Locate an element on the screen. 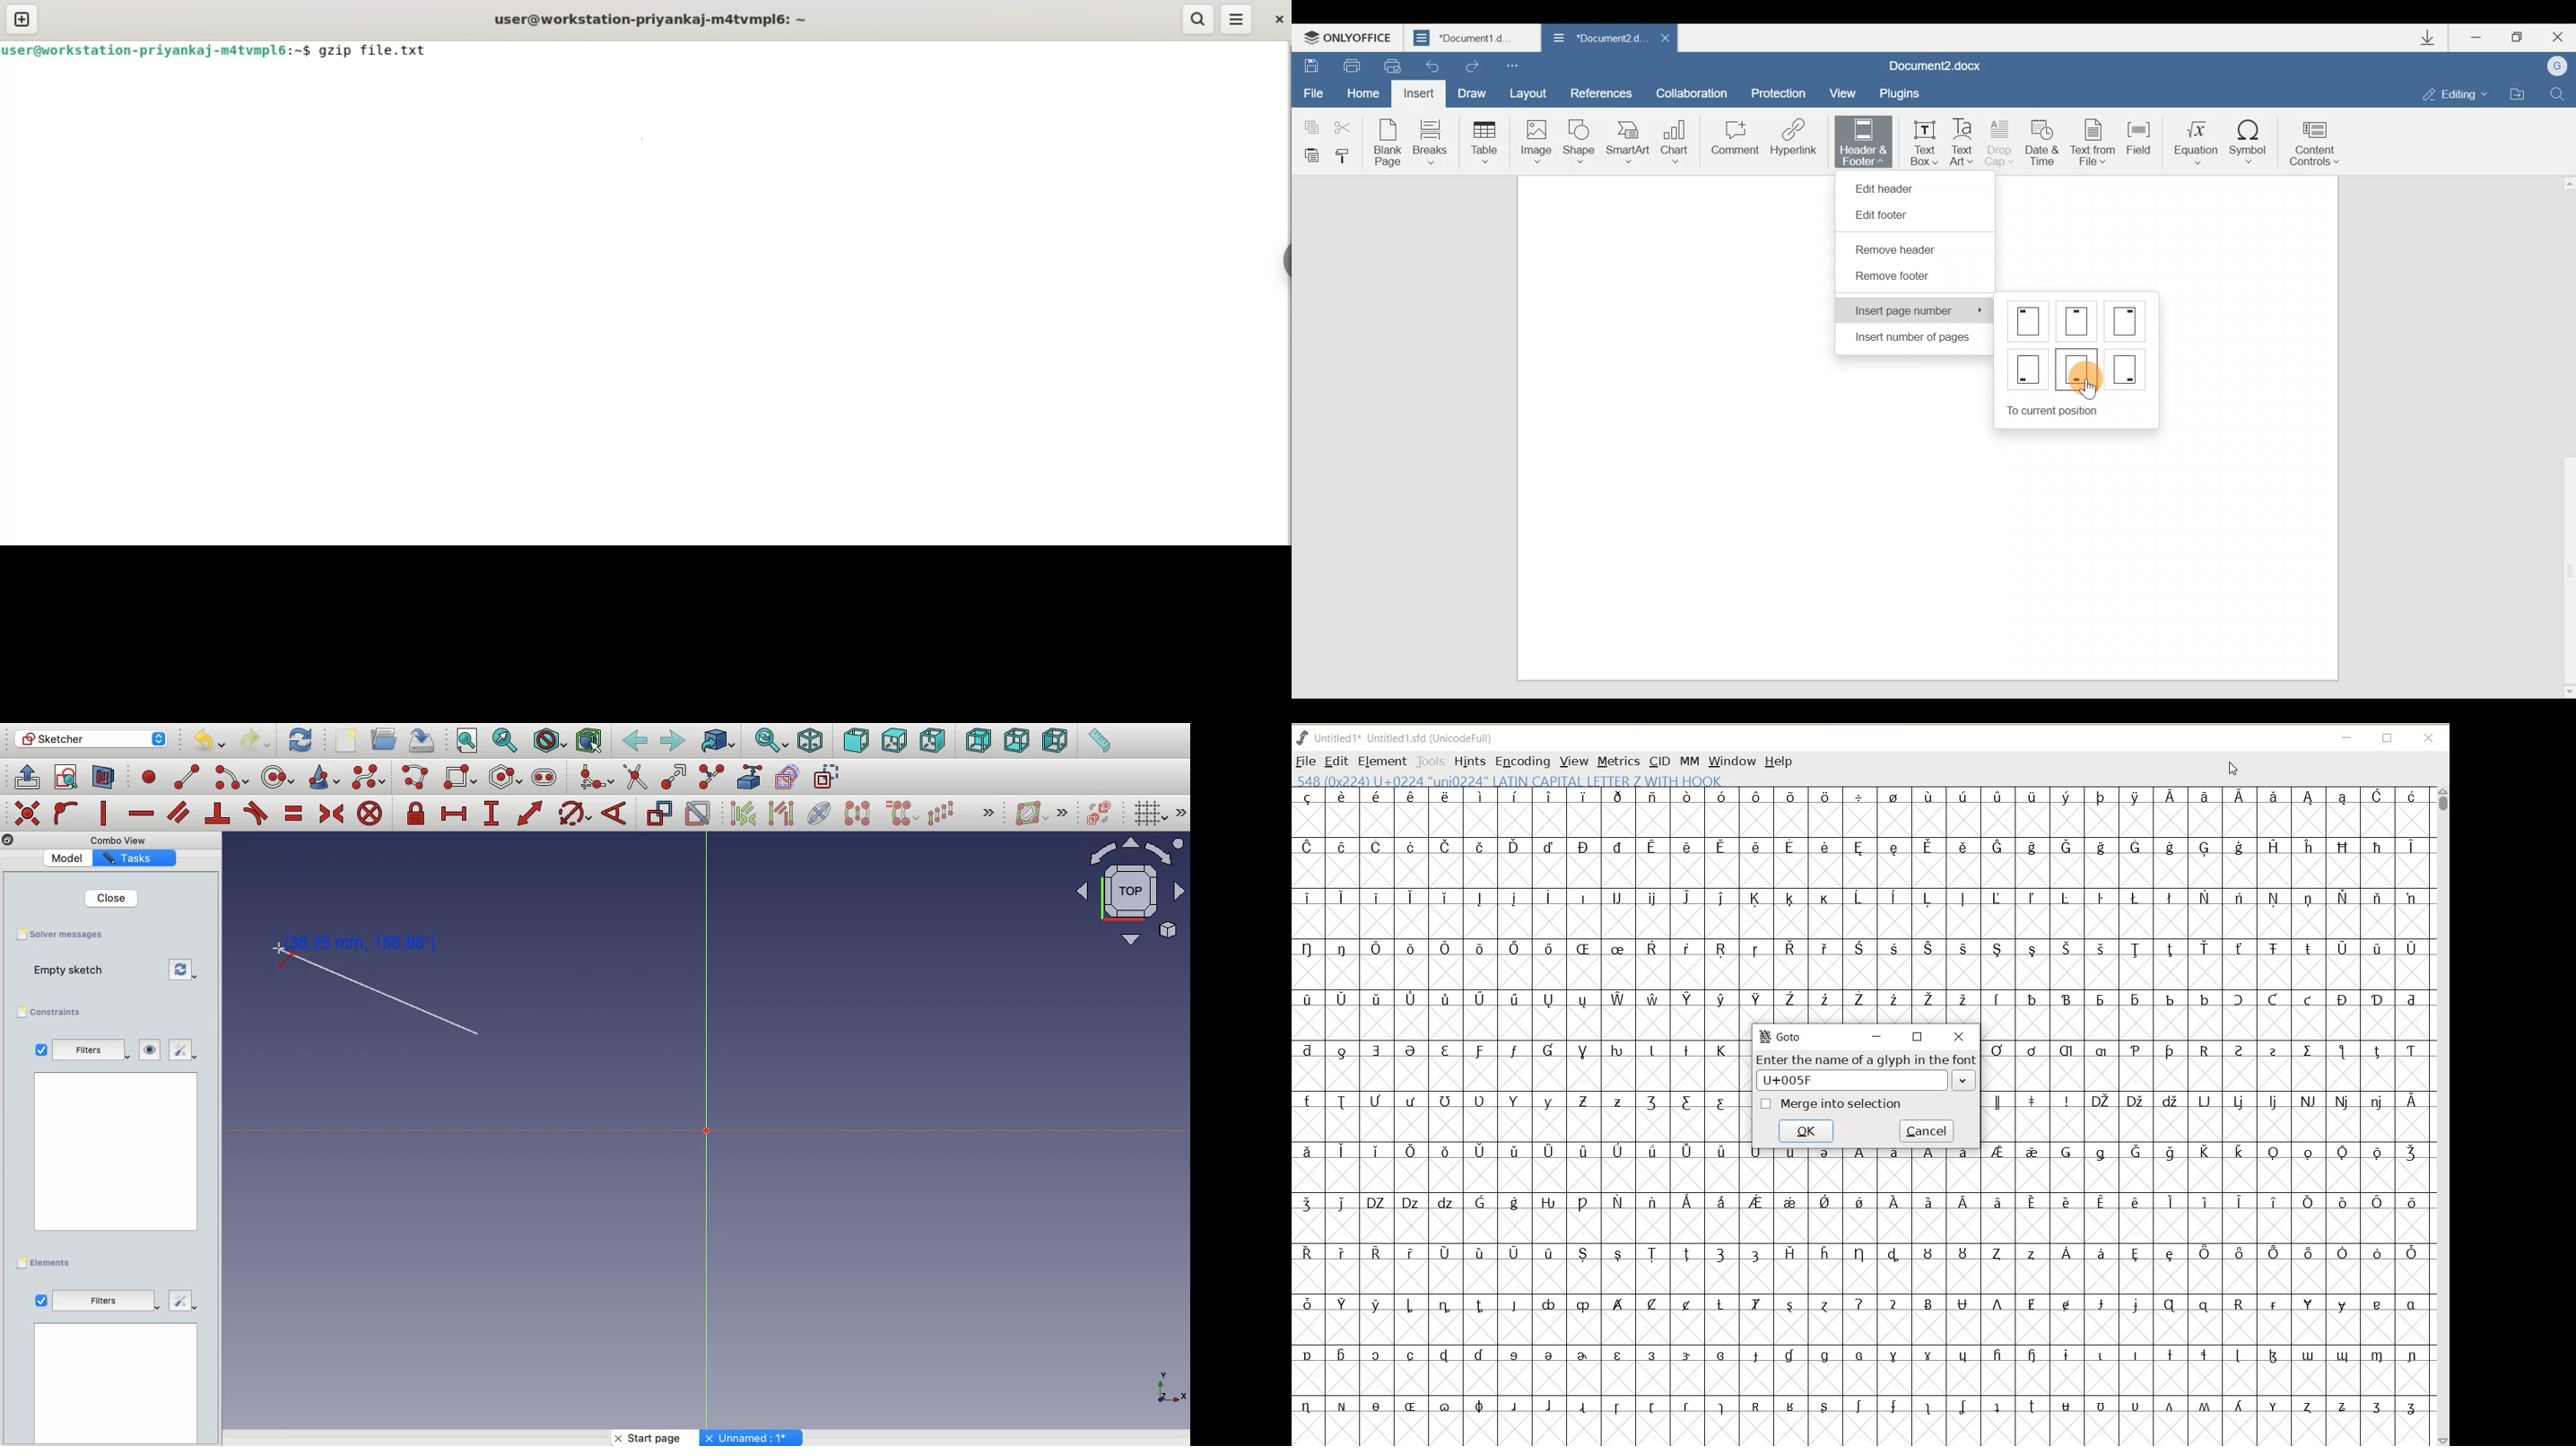 The height and width of the screenshot is (1456, 2576). Text from file is located at coordinates (2089, 139).